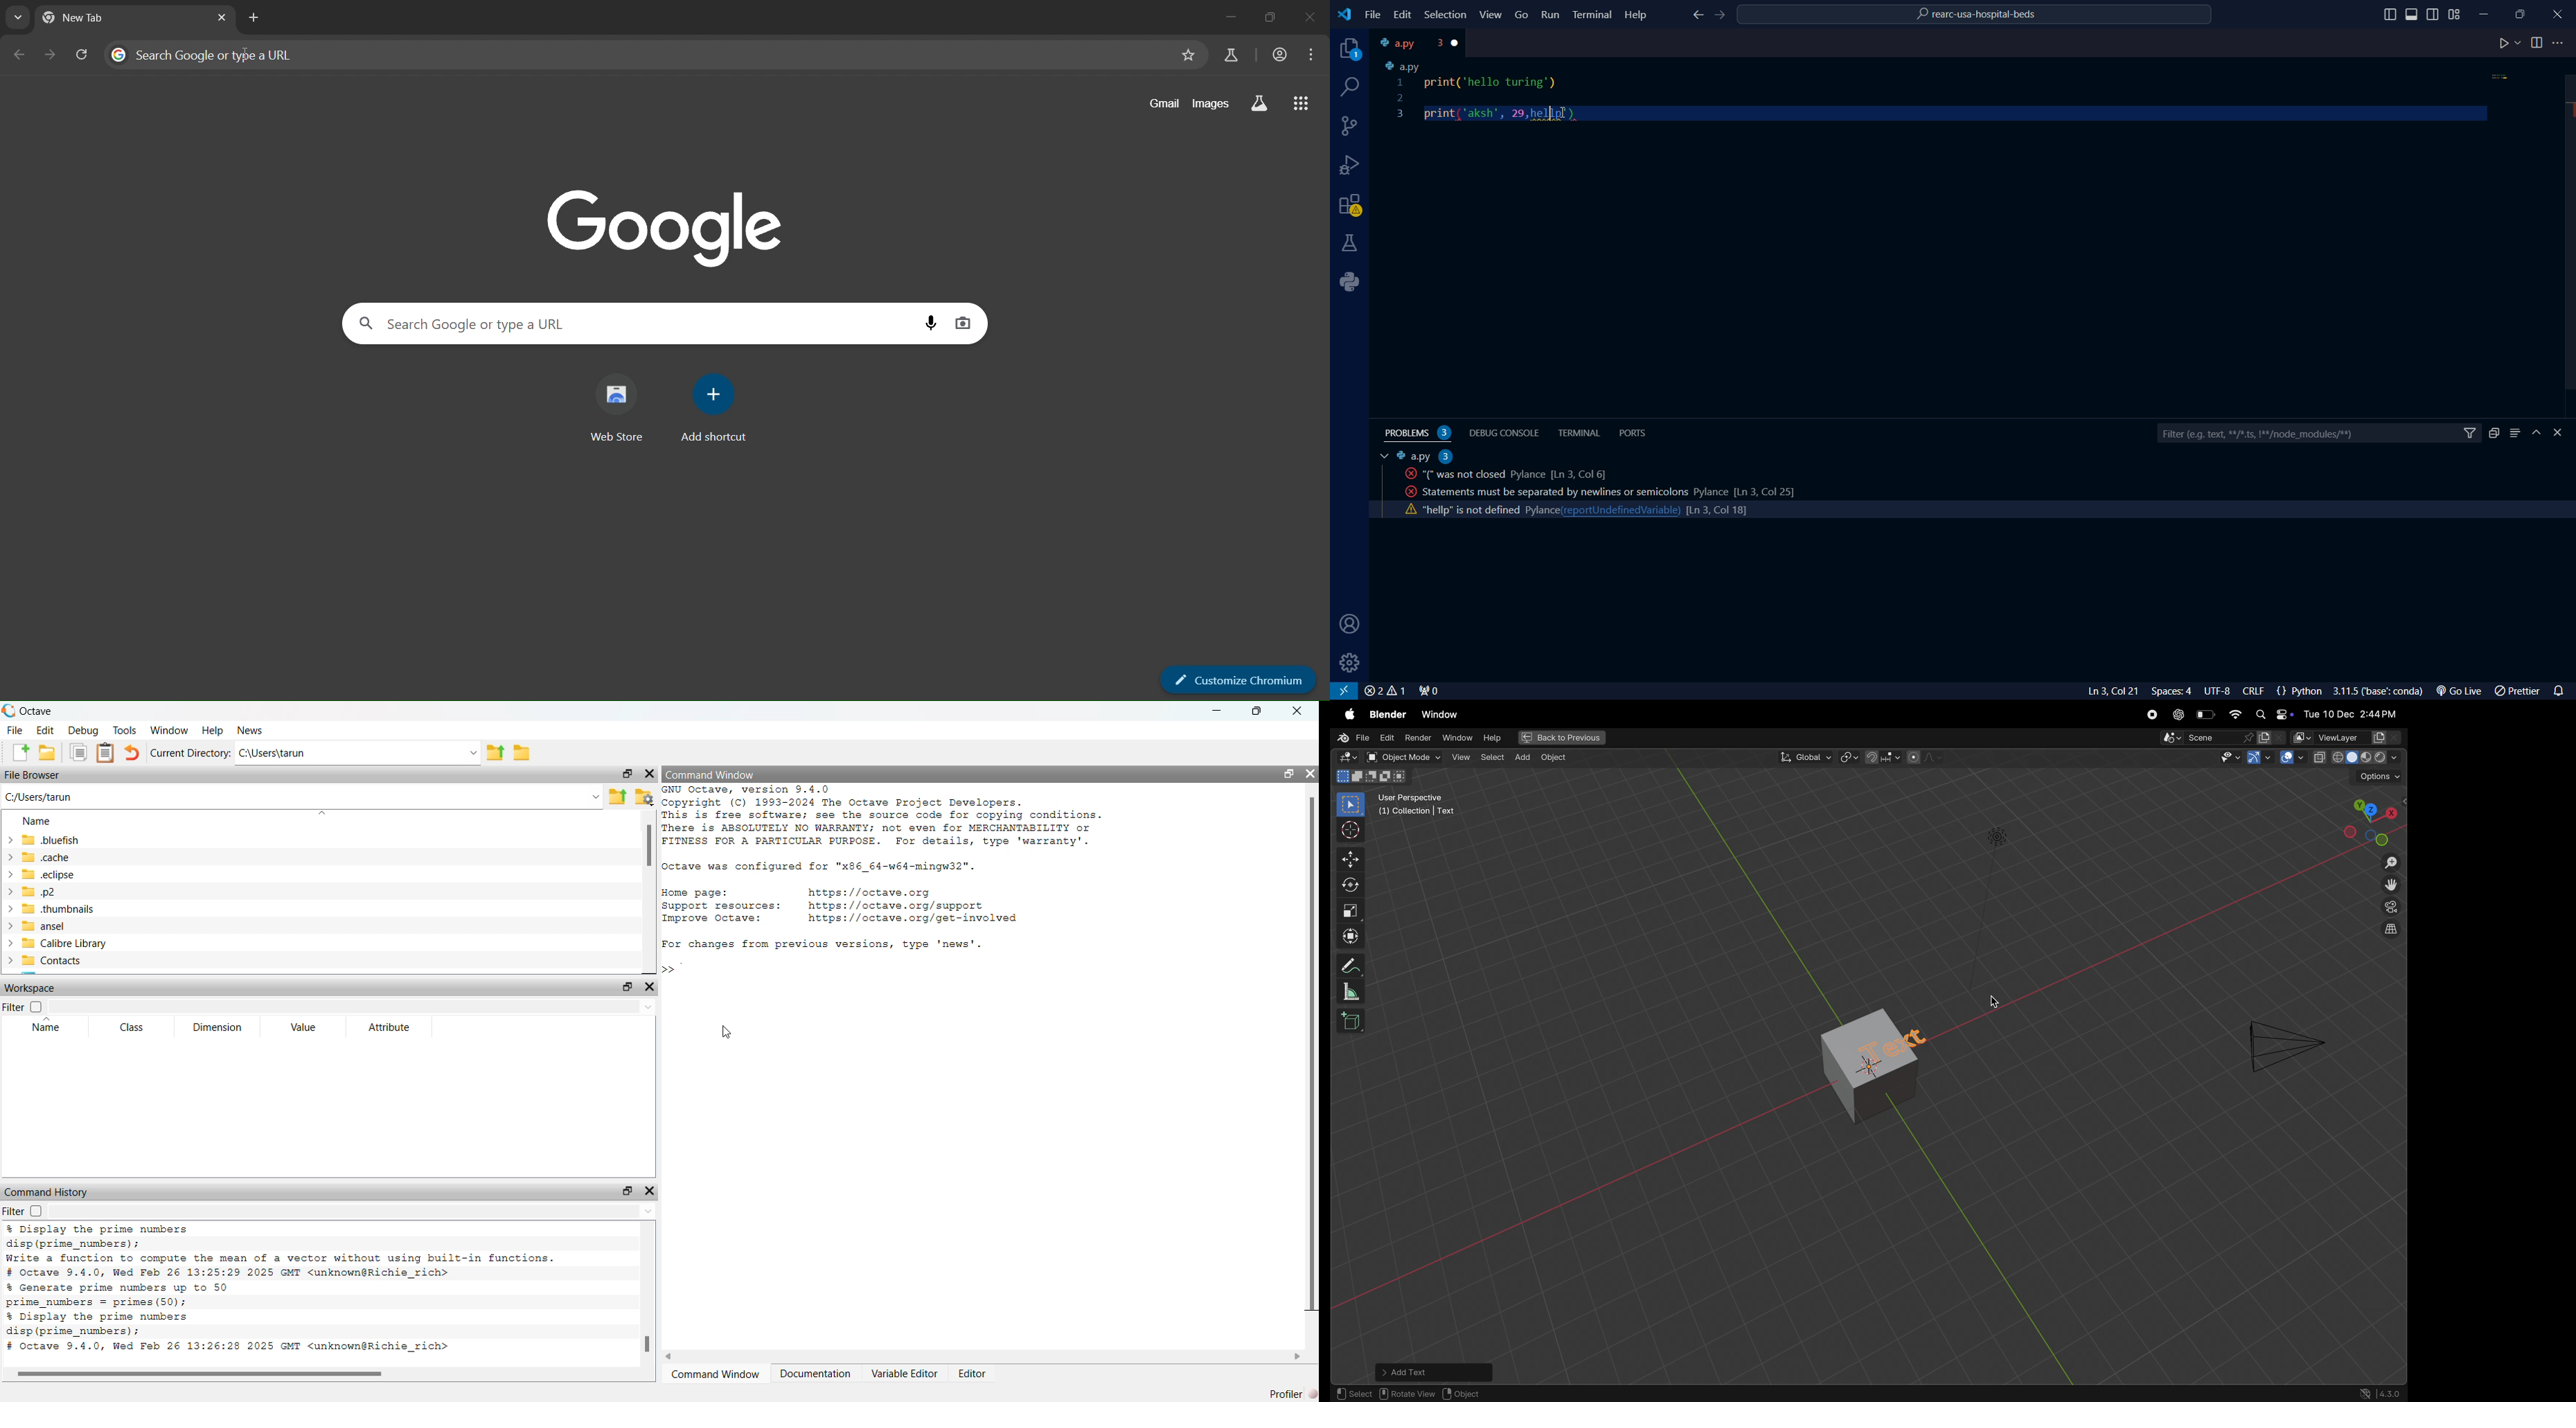 The height and width of the screenshot is (1428, 2576). Describe the element at coordinates (1501, 474) in the screenshot. I see `activity code` at that location.